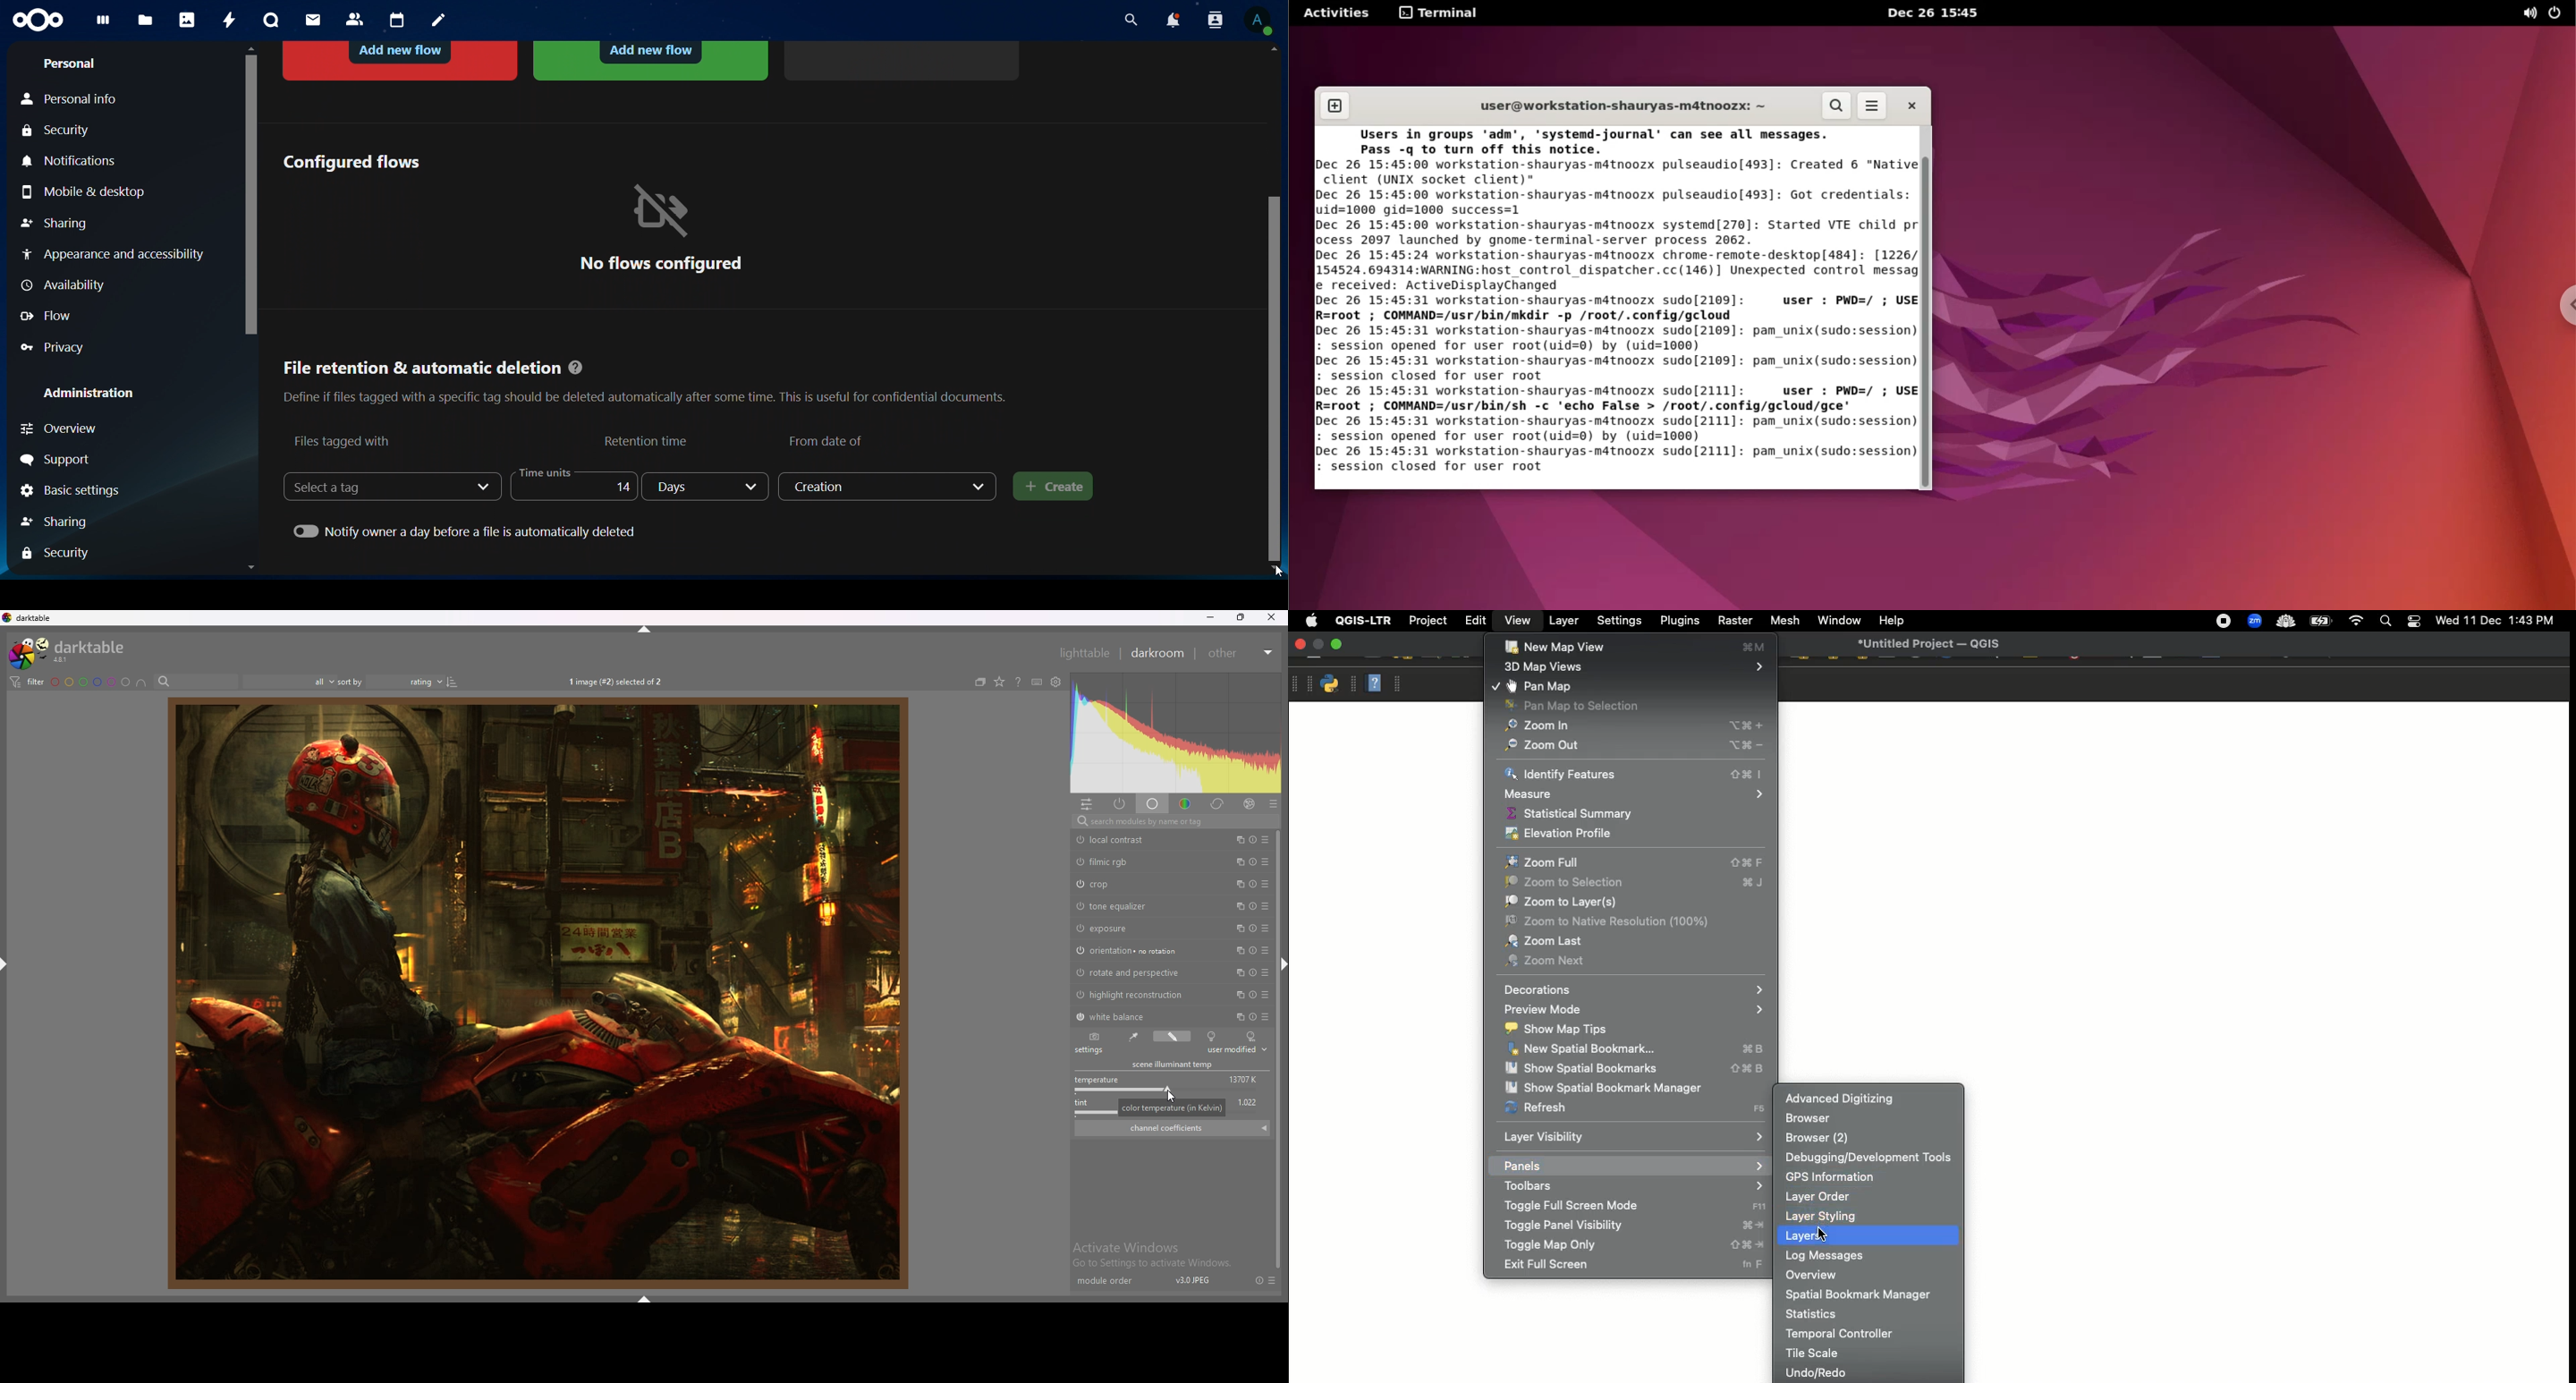 This screenshot has height=1400, width=2576. What do you see at coordinates (980, 683) in the screenshot?
I see `create grouped images` at bounding box center [980, 683].